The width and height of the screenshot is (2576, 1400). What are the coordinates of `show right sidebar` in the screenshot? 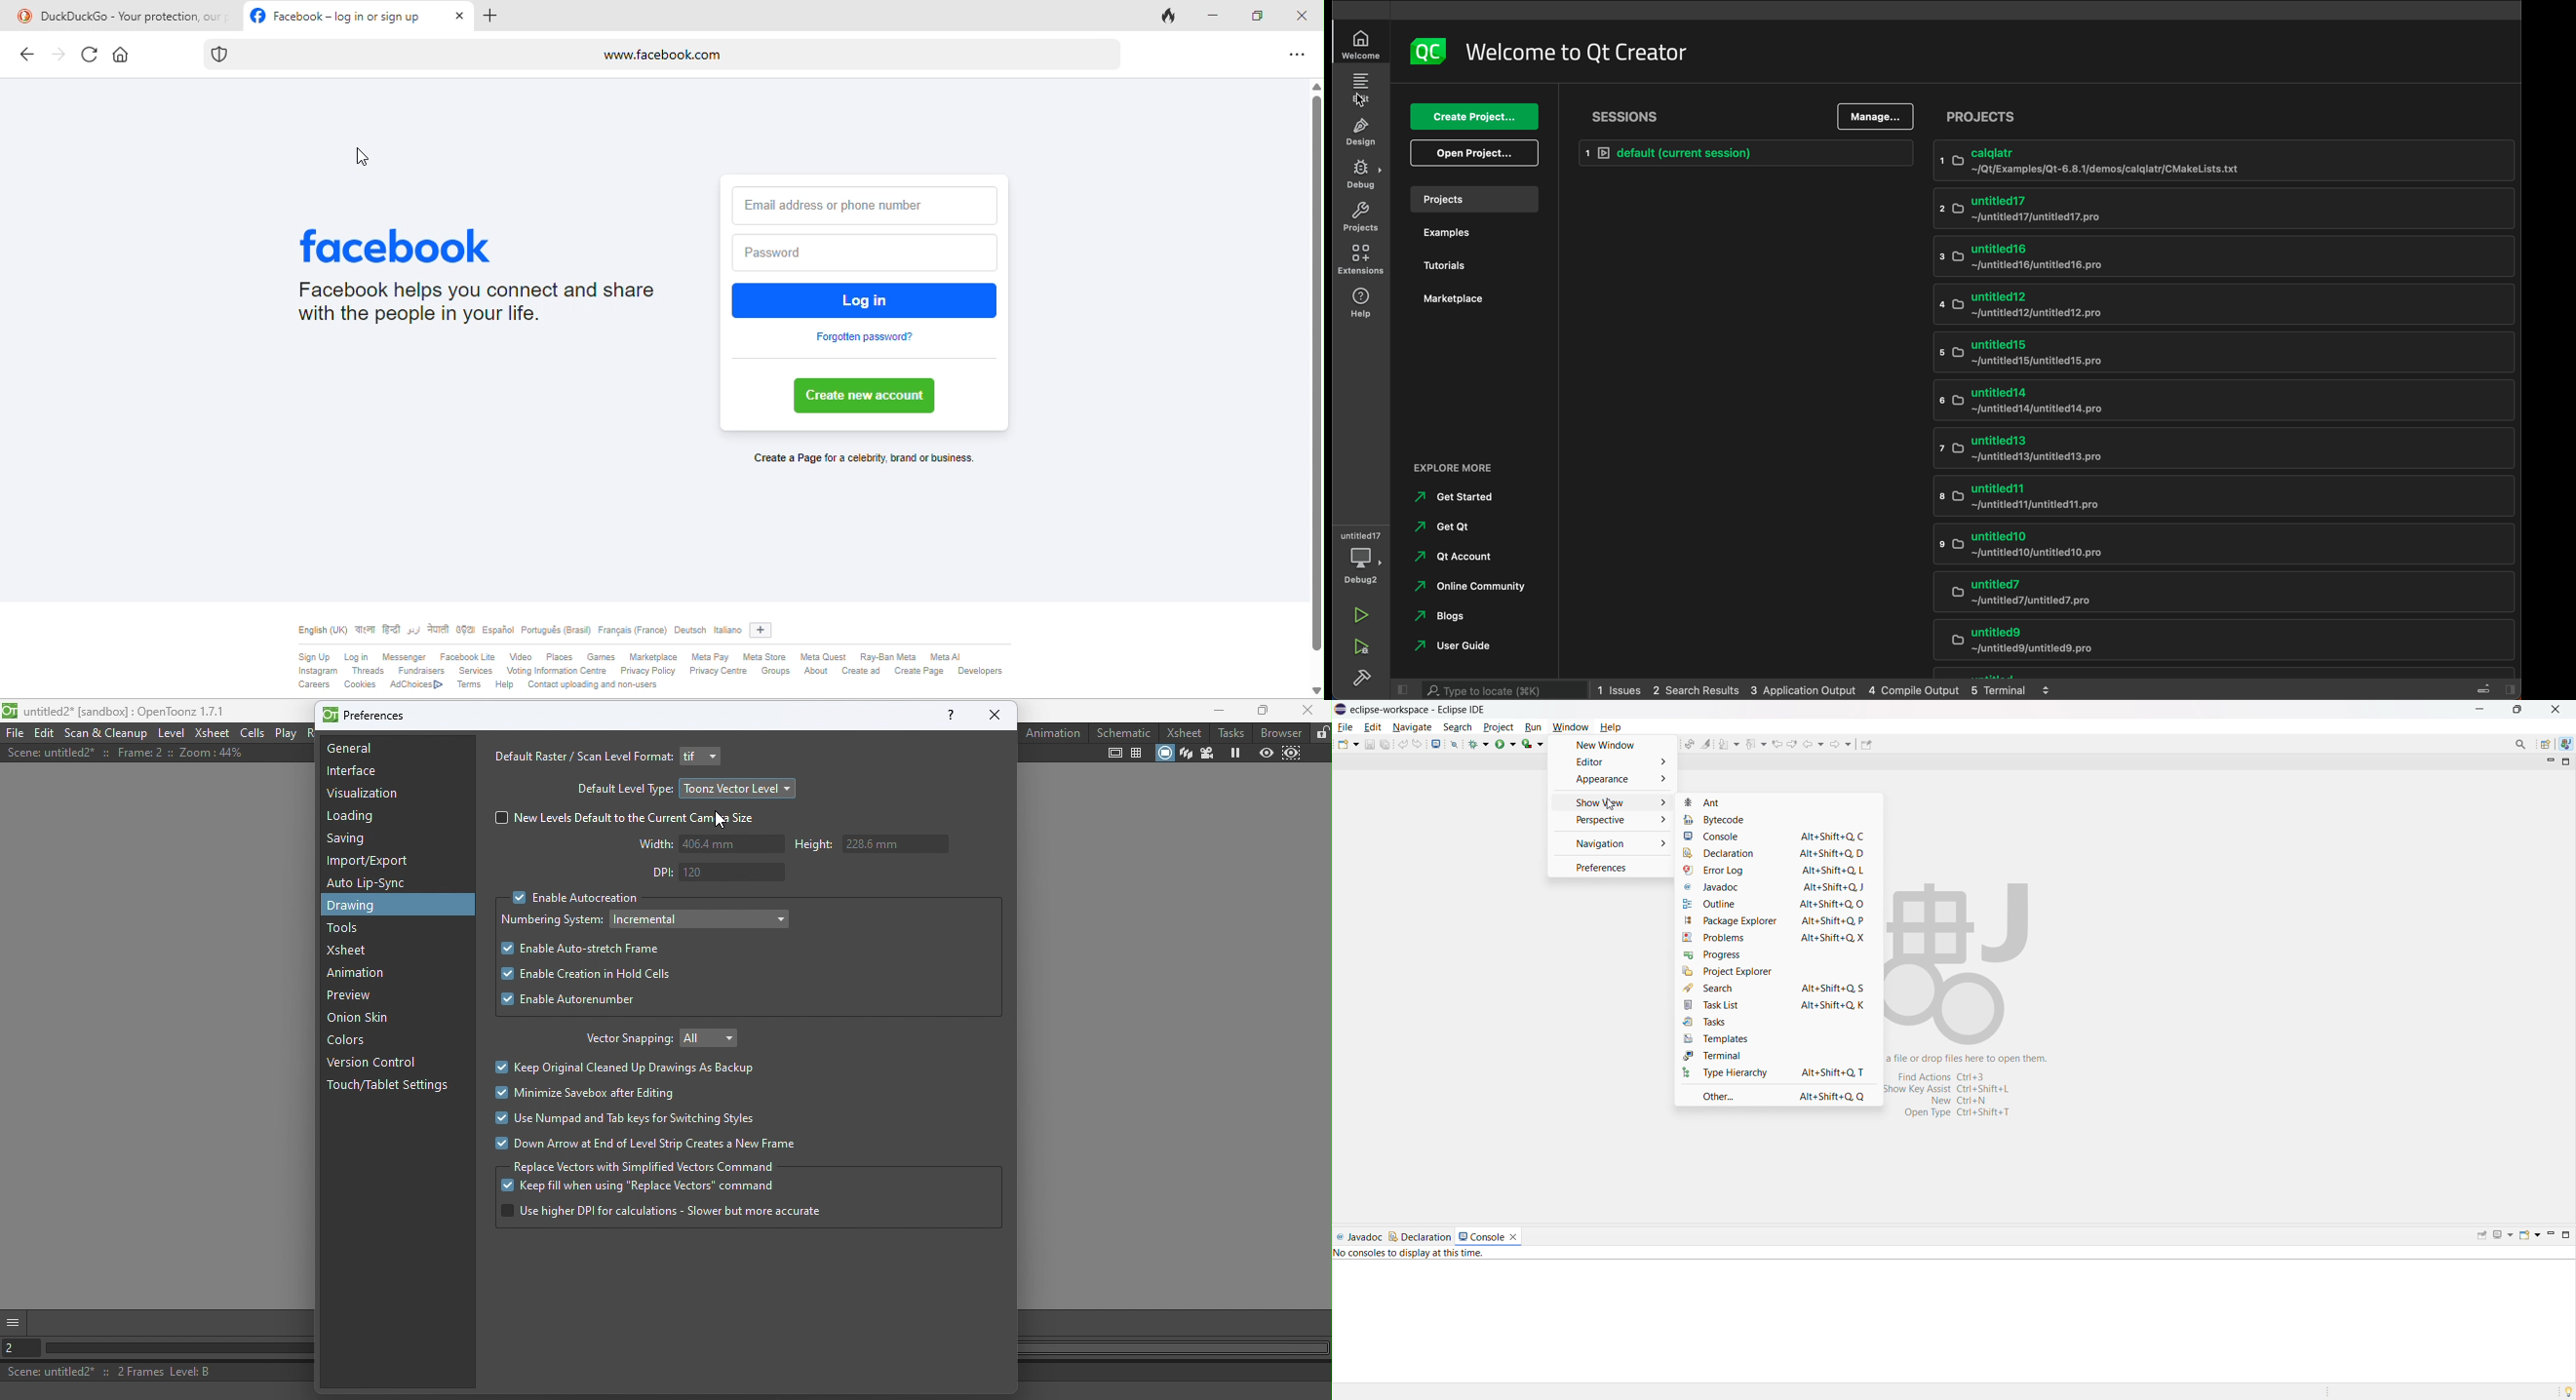 It's located at (2510, 688).